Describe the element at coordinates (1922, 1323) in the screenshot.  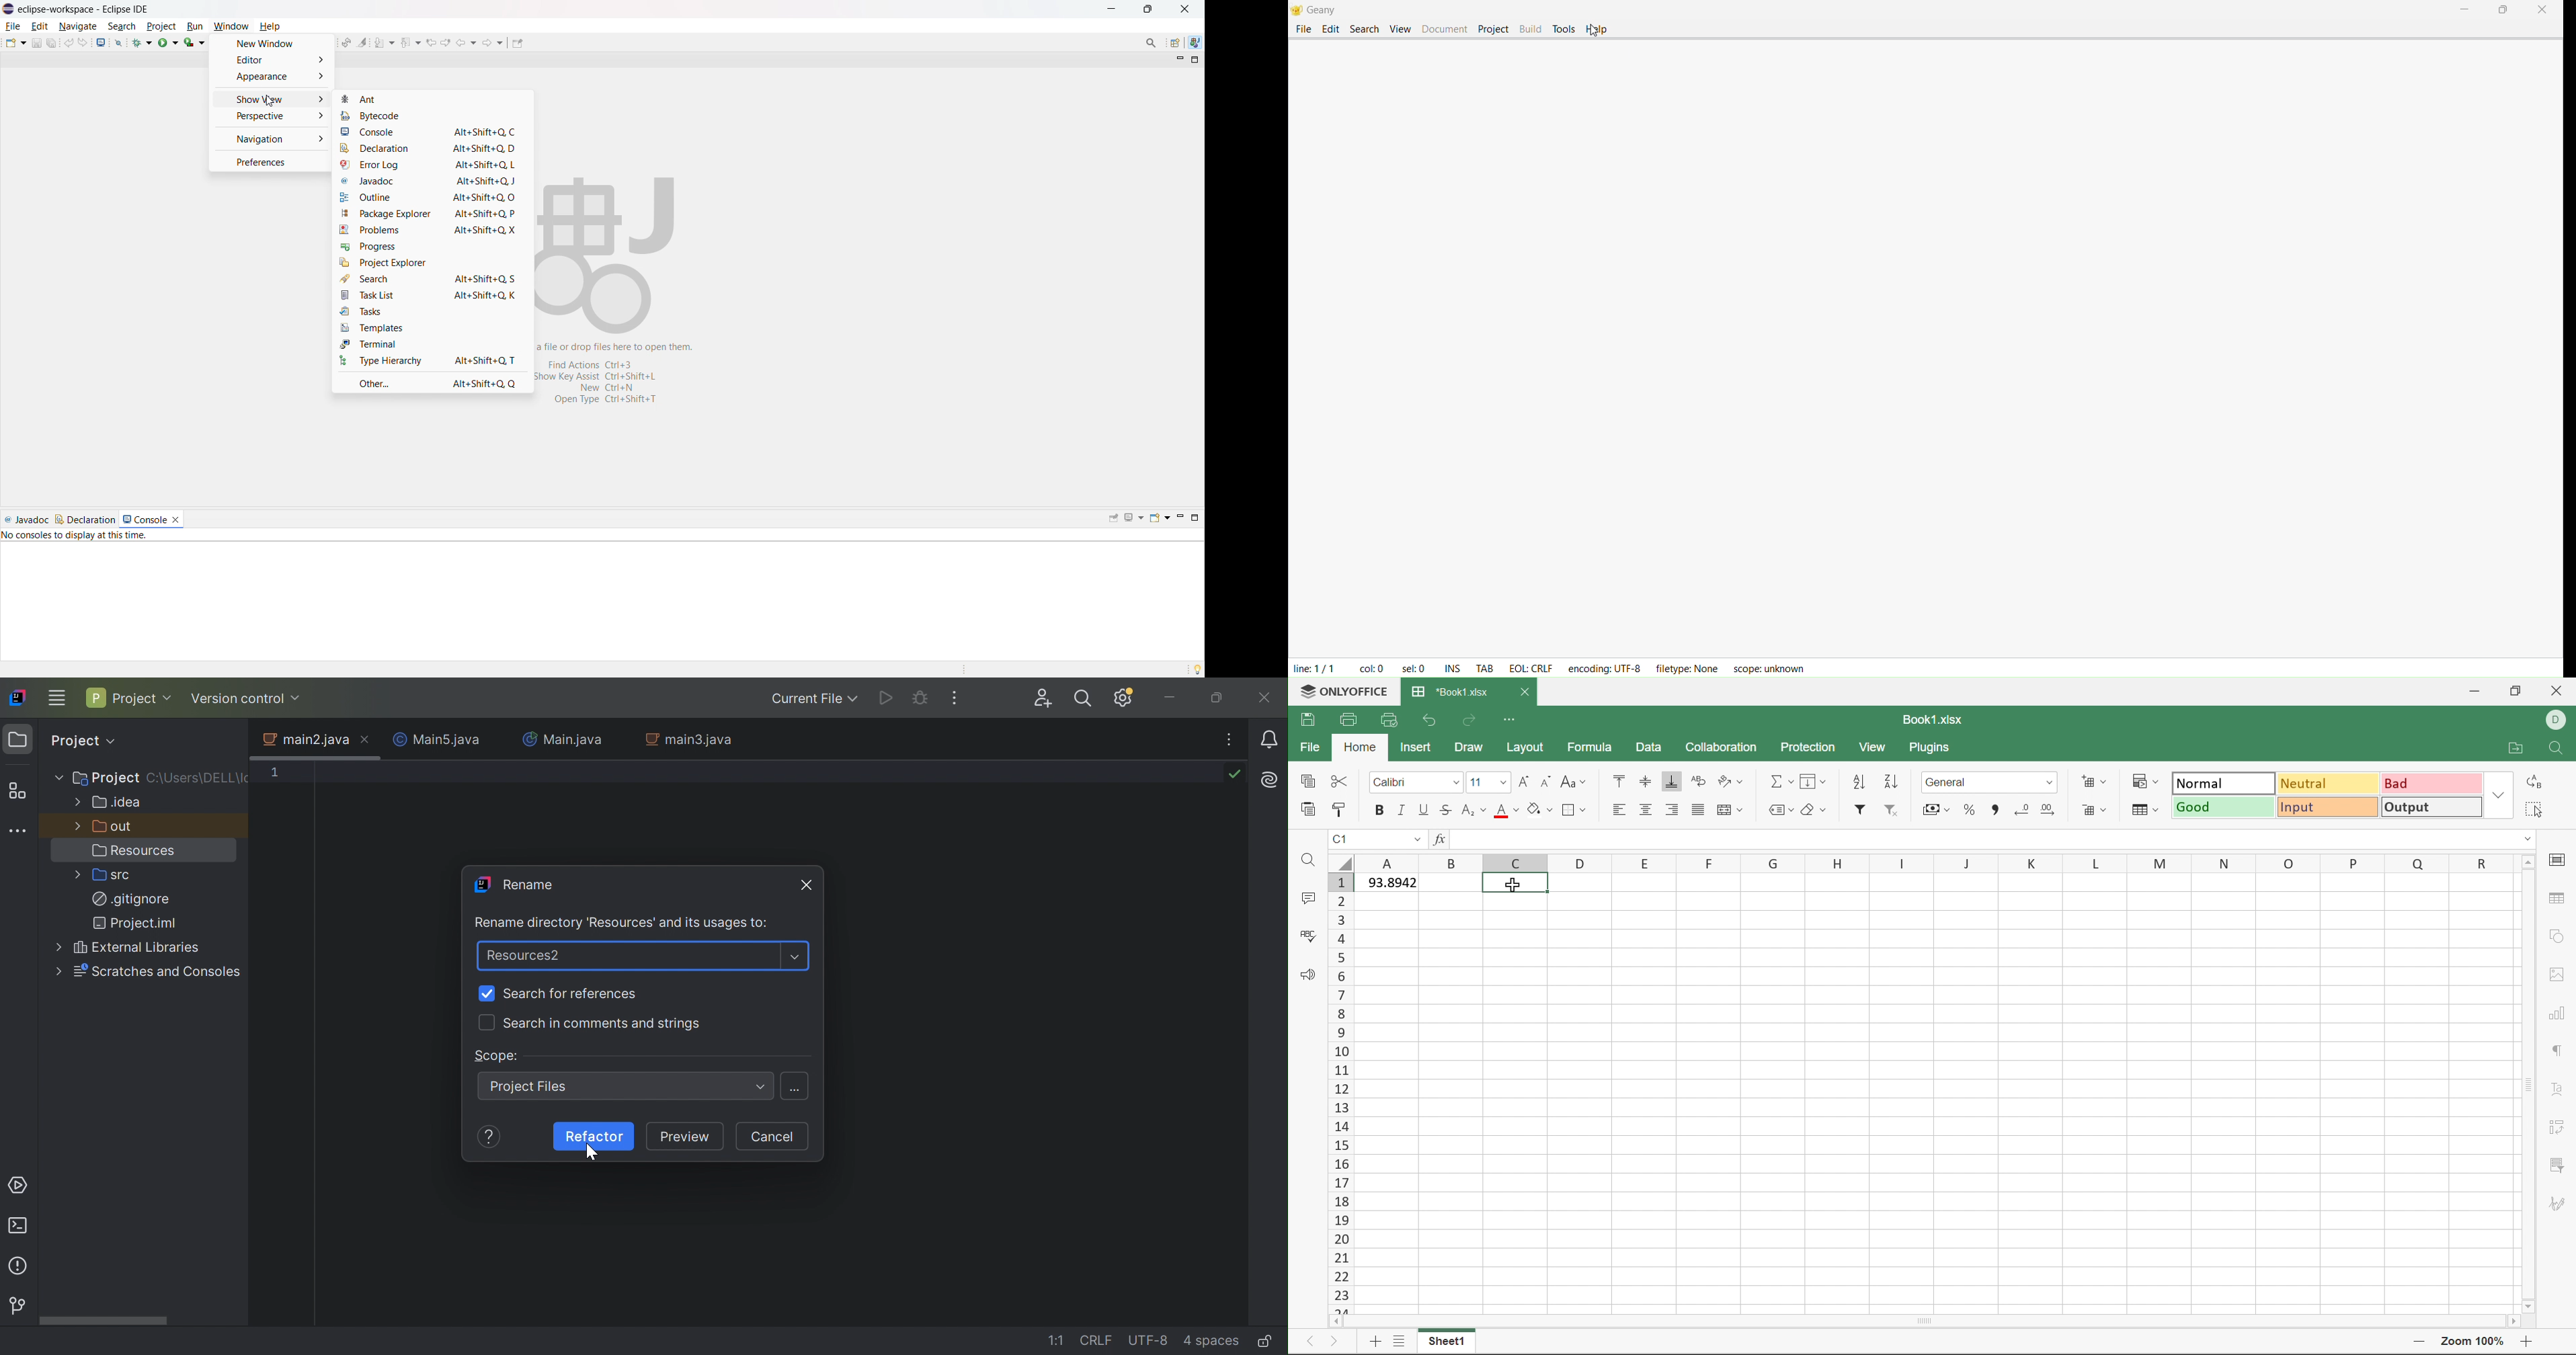
I see `Scroll Bar` at that location.